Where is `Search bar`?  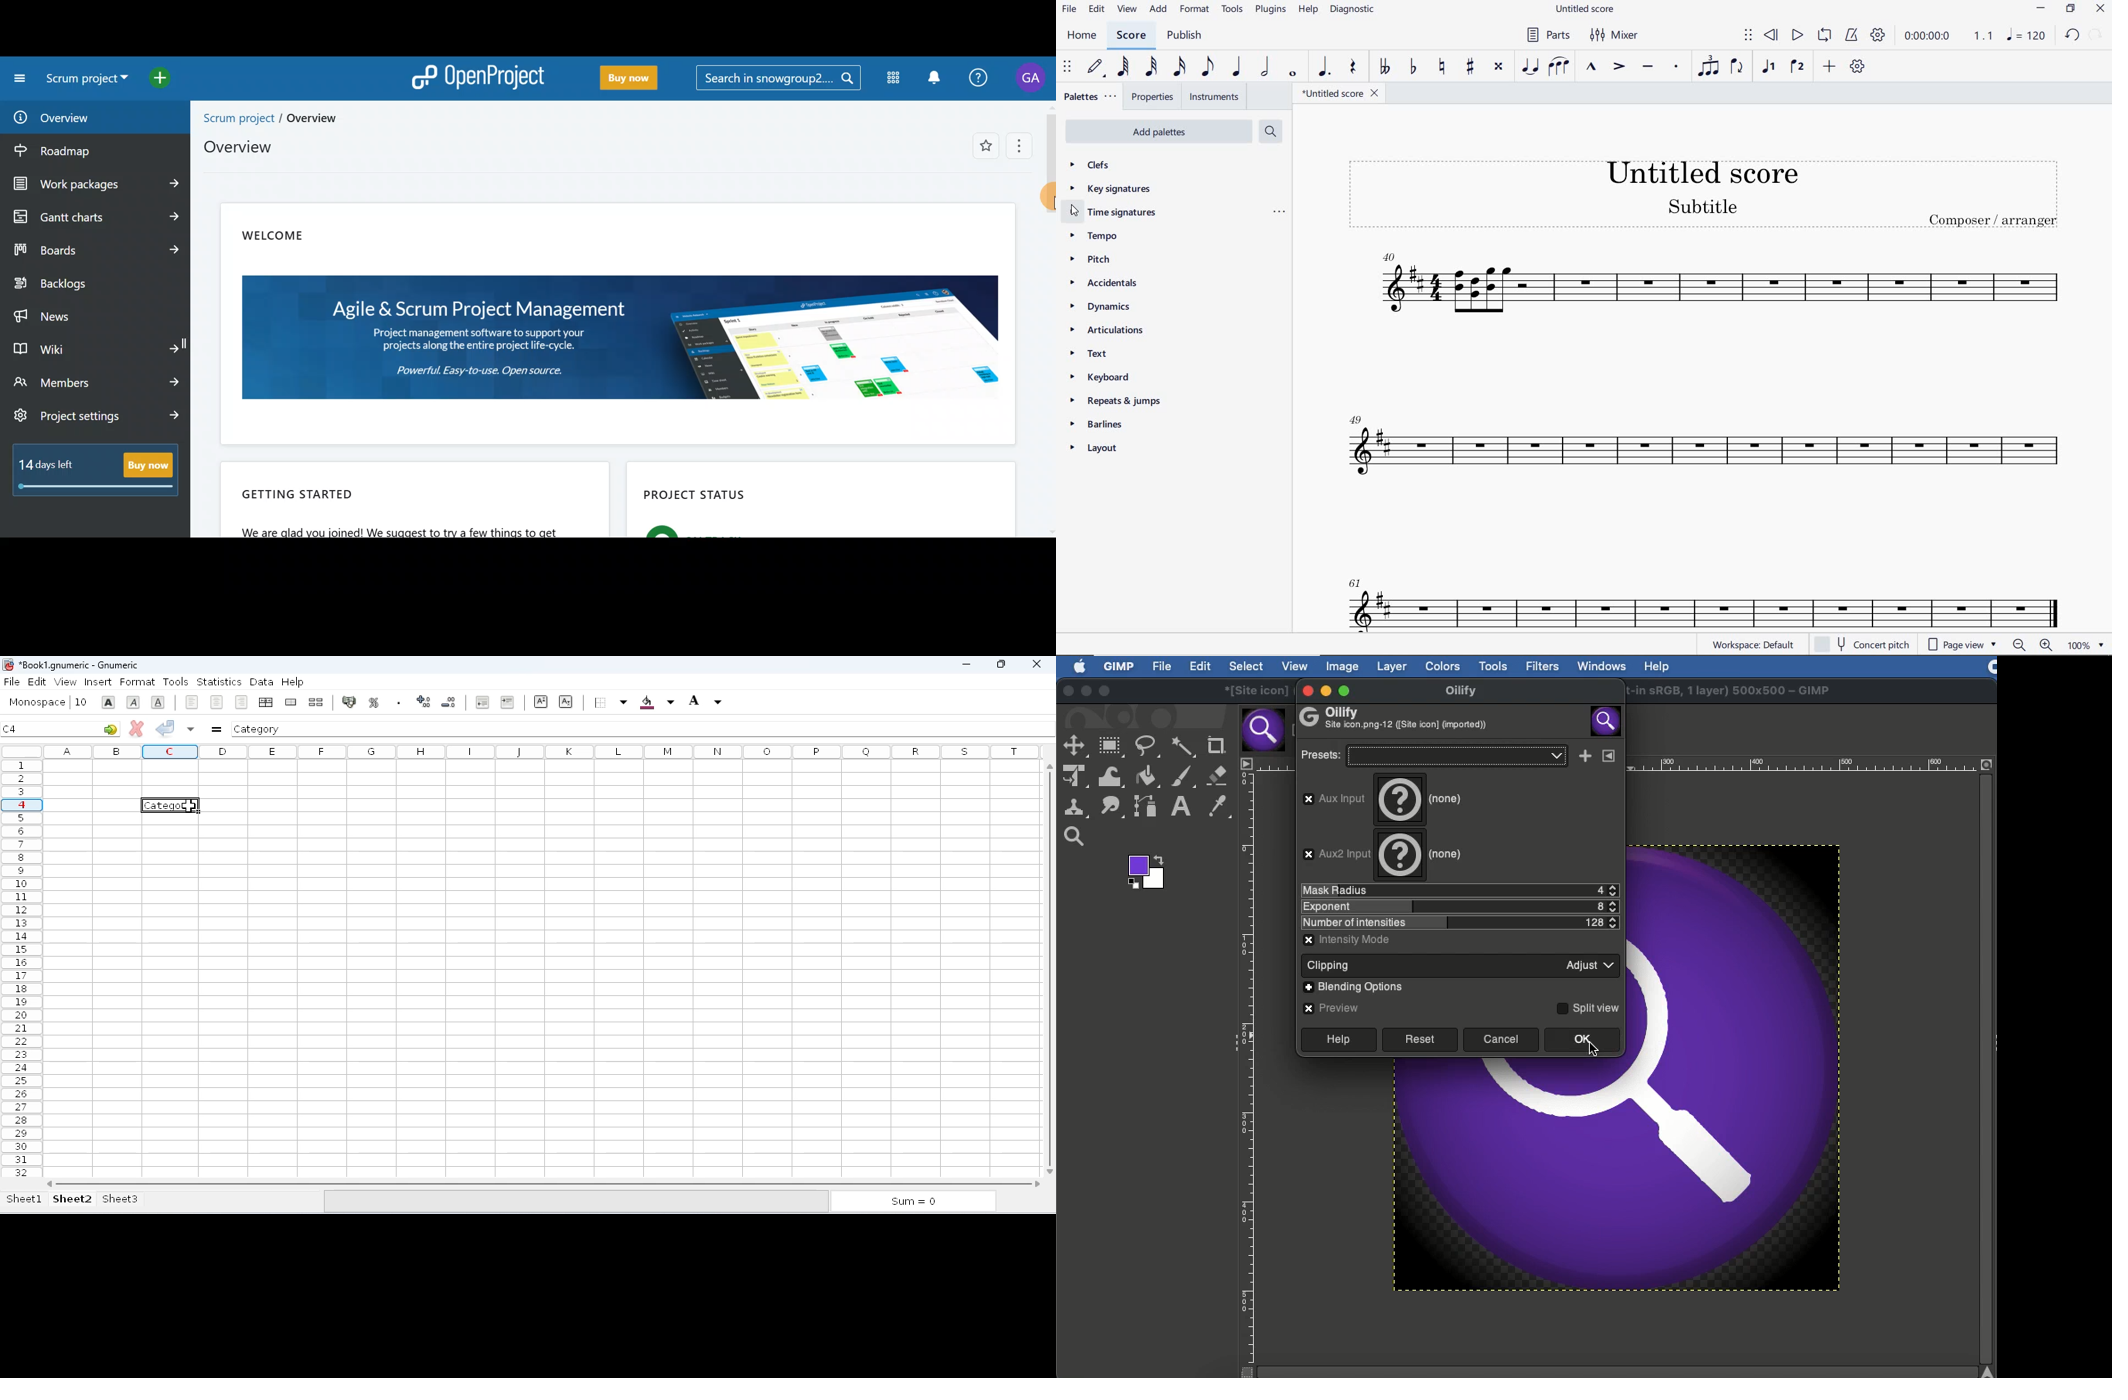
Search bar is located at coordinates (778, 80).